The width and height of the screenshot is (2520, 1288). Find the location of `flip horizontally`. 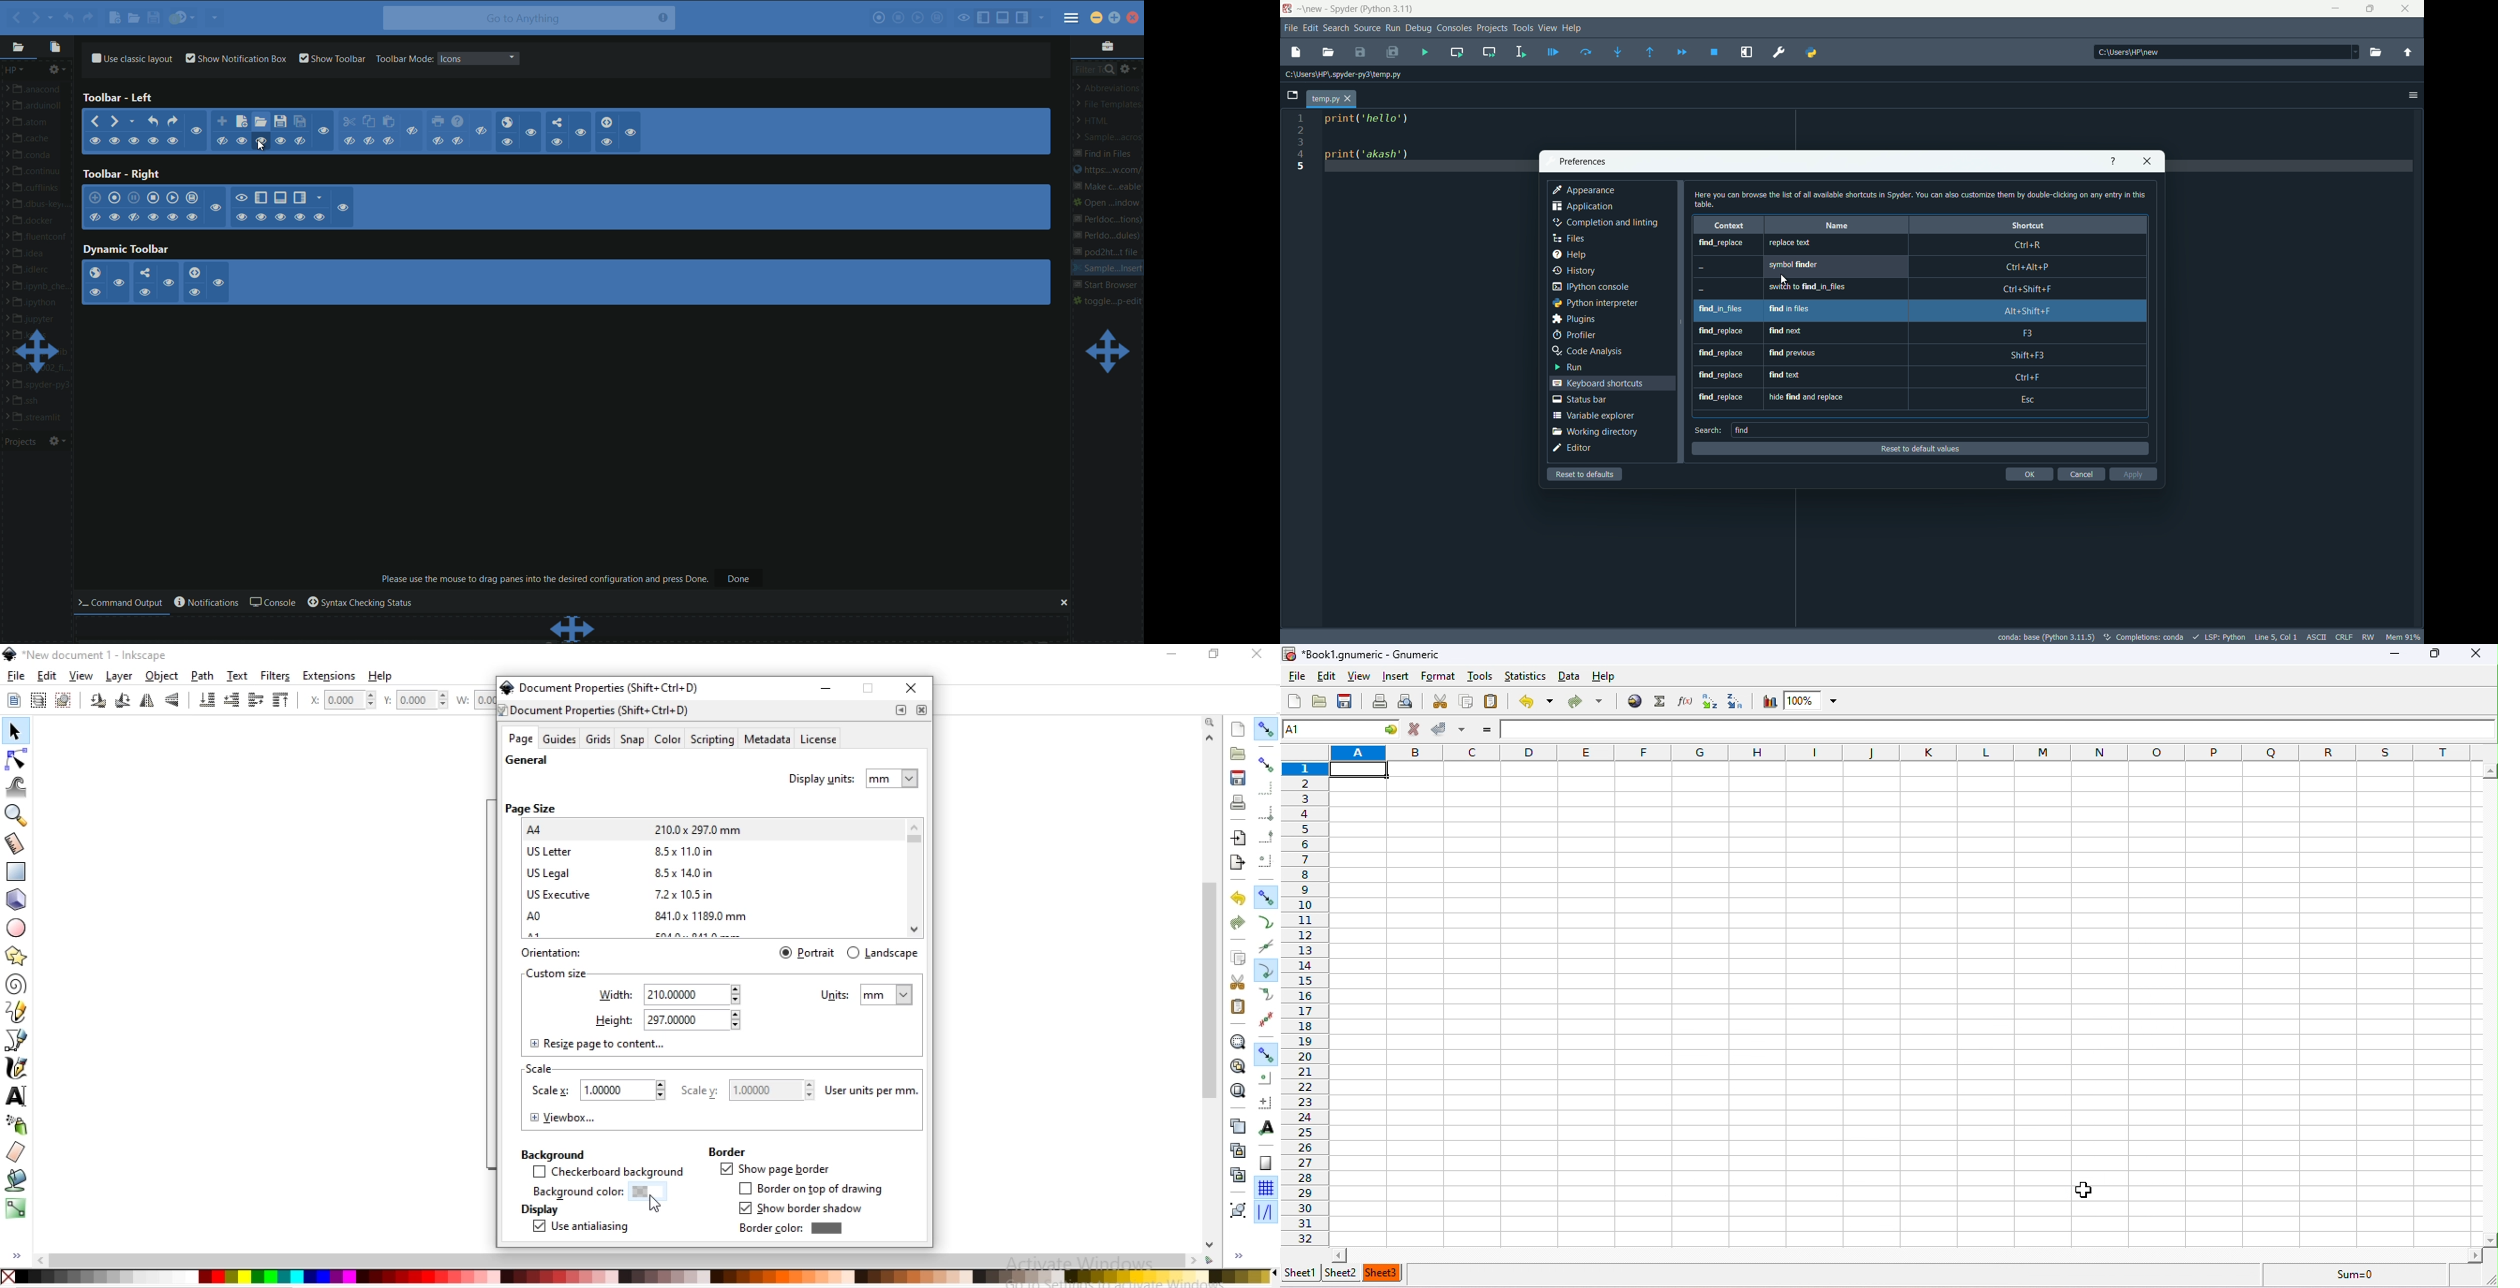

flip horizontally is located at coordinates (150, 701).